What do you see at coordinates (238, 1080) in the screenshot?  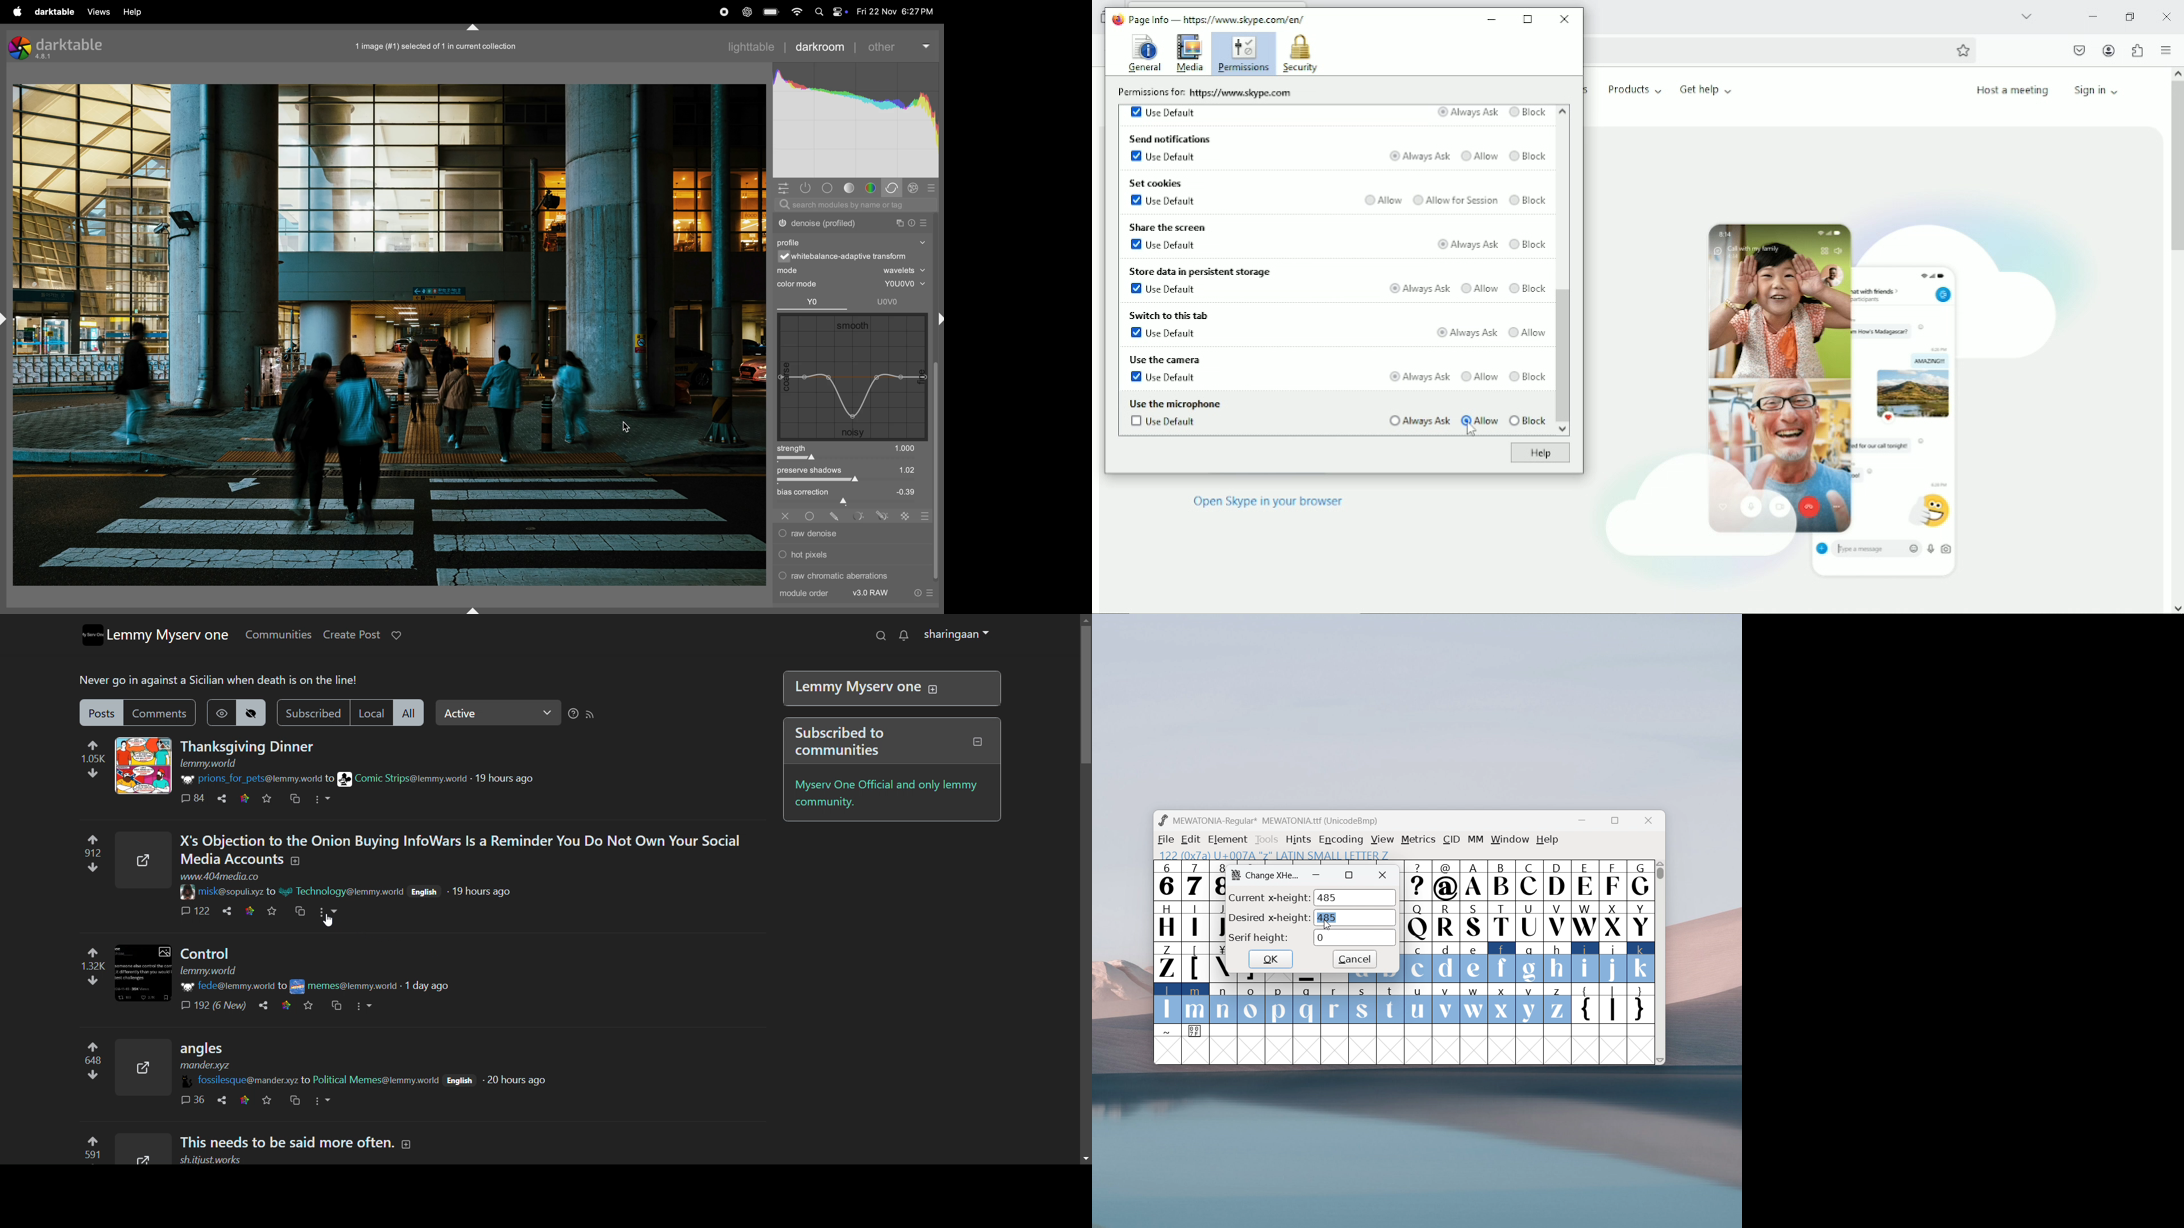 I see `username` at bounding box center [238, 1080].